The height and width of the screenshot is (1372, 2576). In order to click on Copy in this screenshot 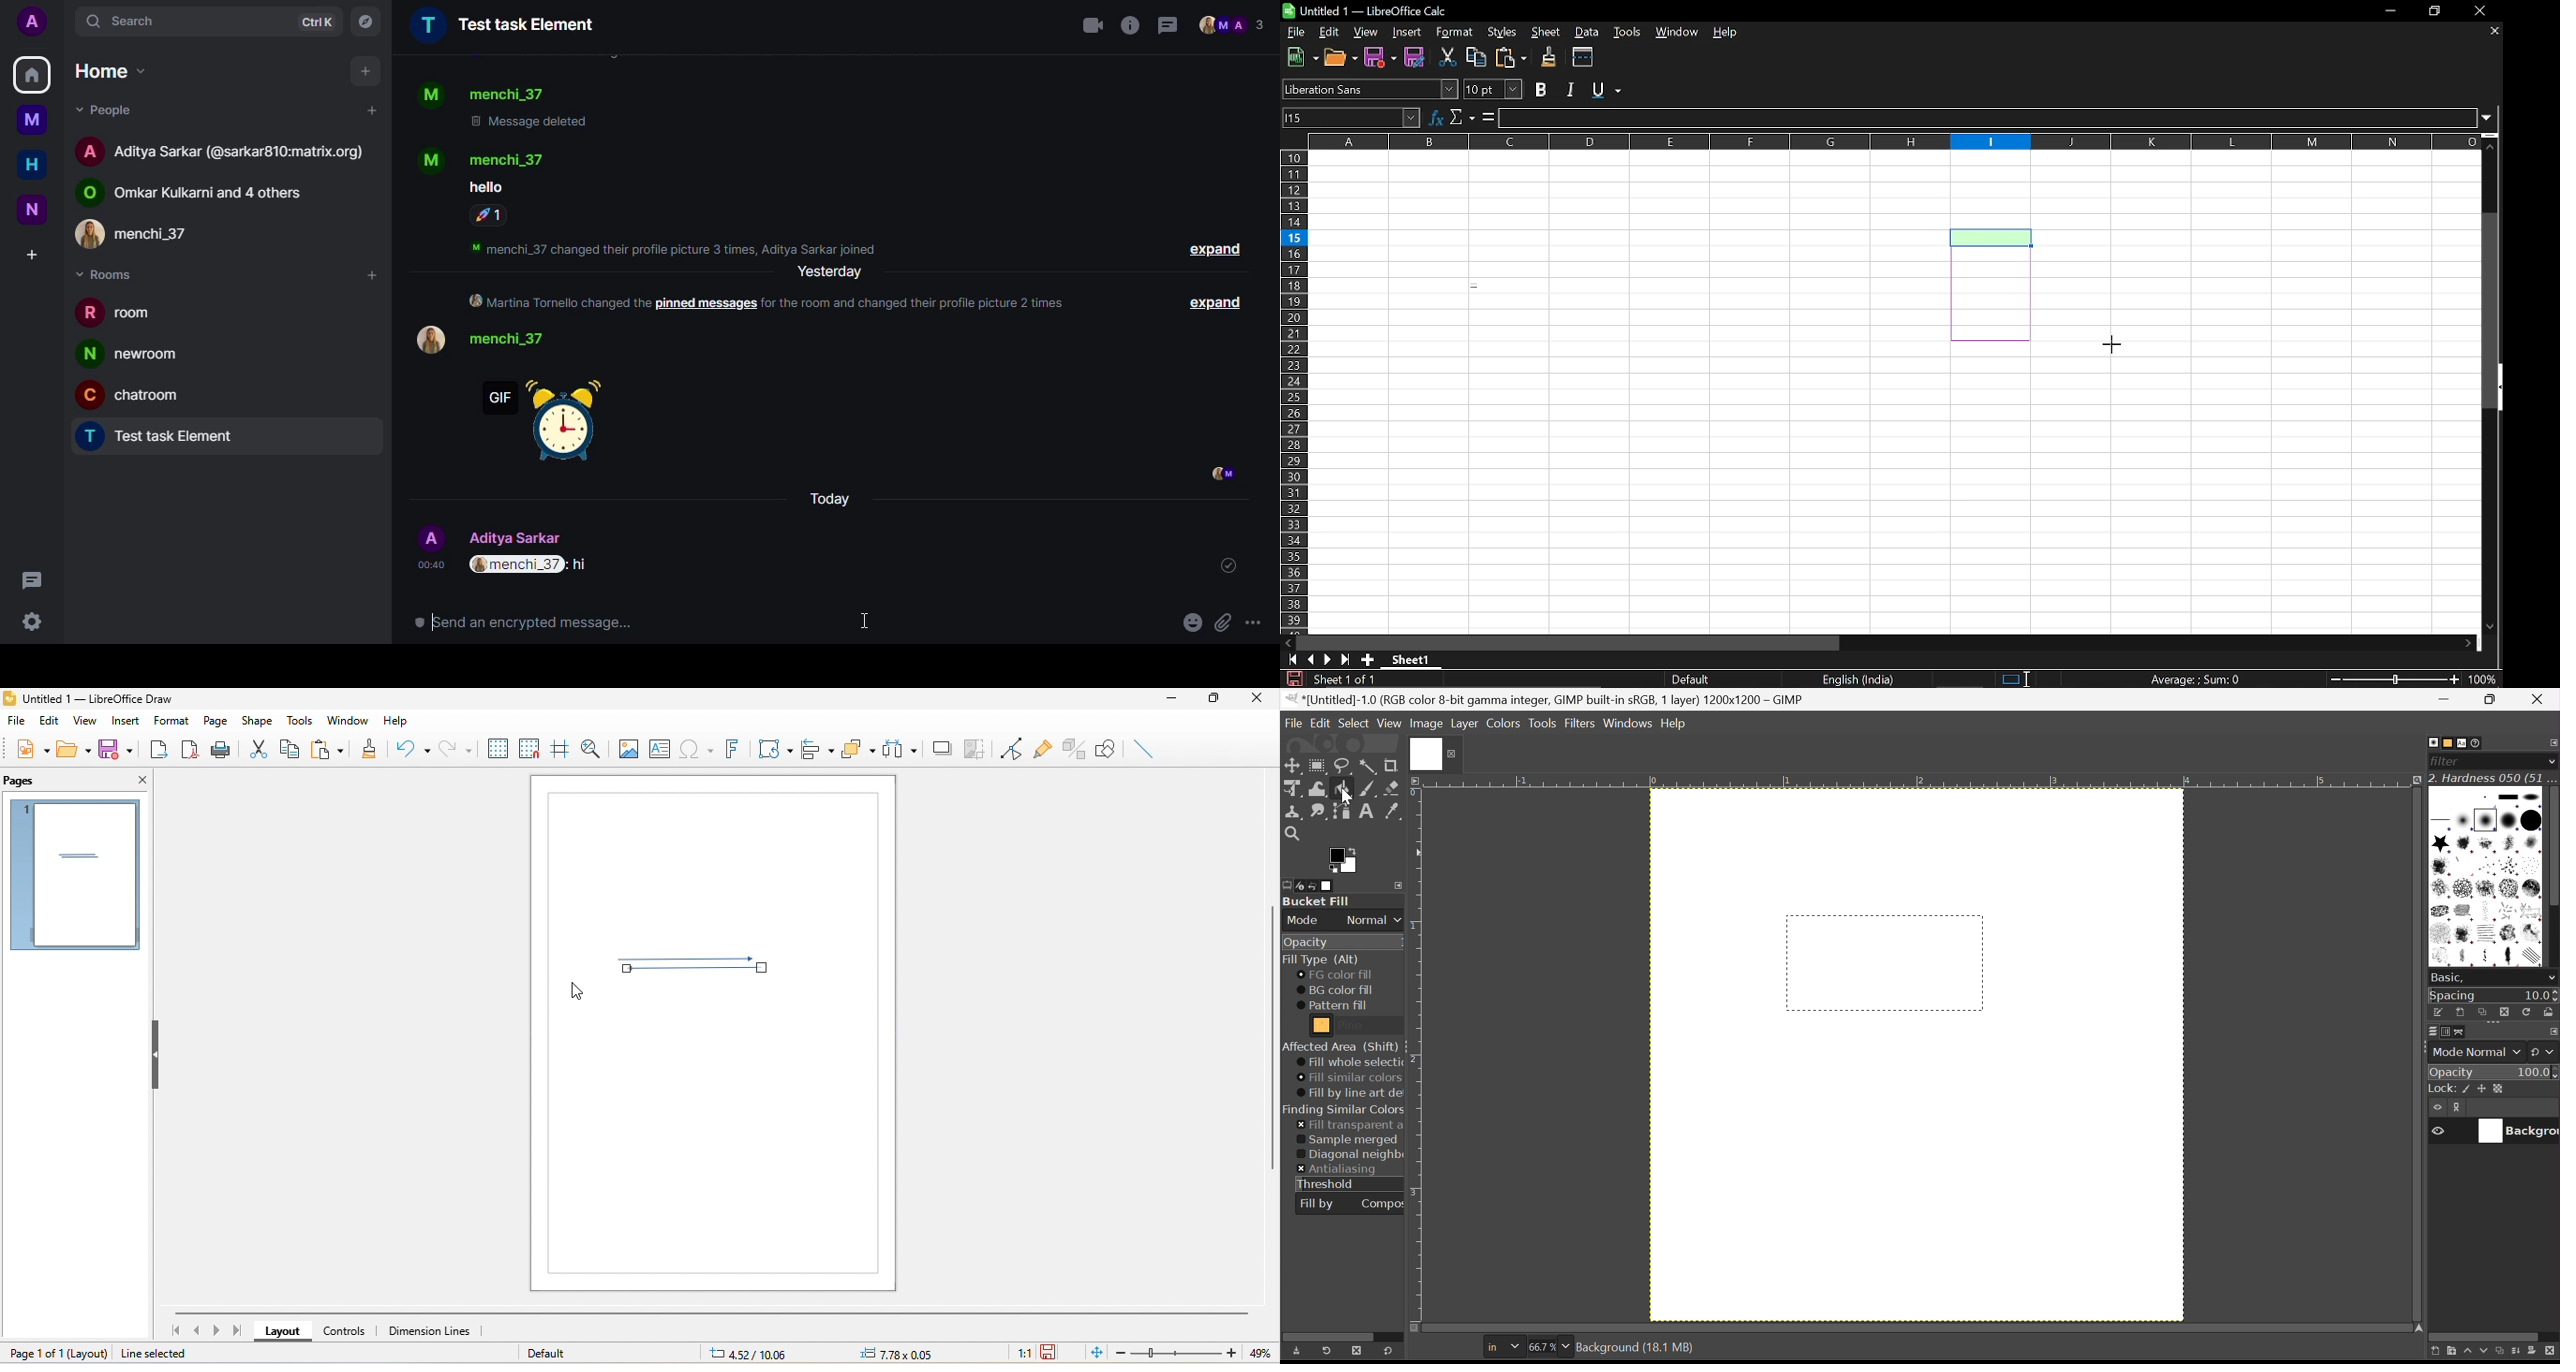, I will do `click(1477, 58)`.